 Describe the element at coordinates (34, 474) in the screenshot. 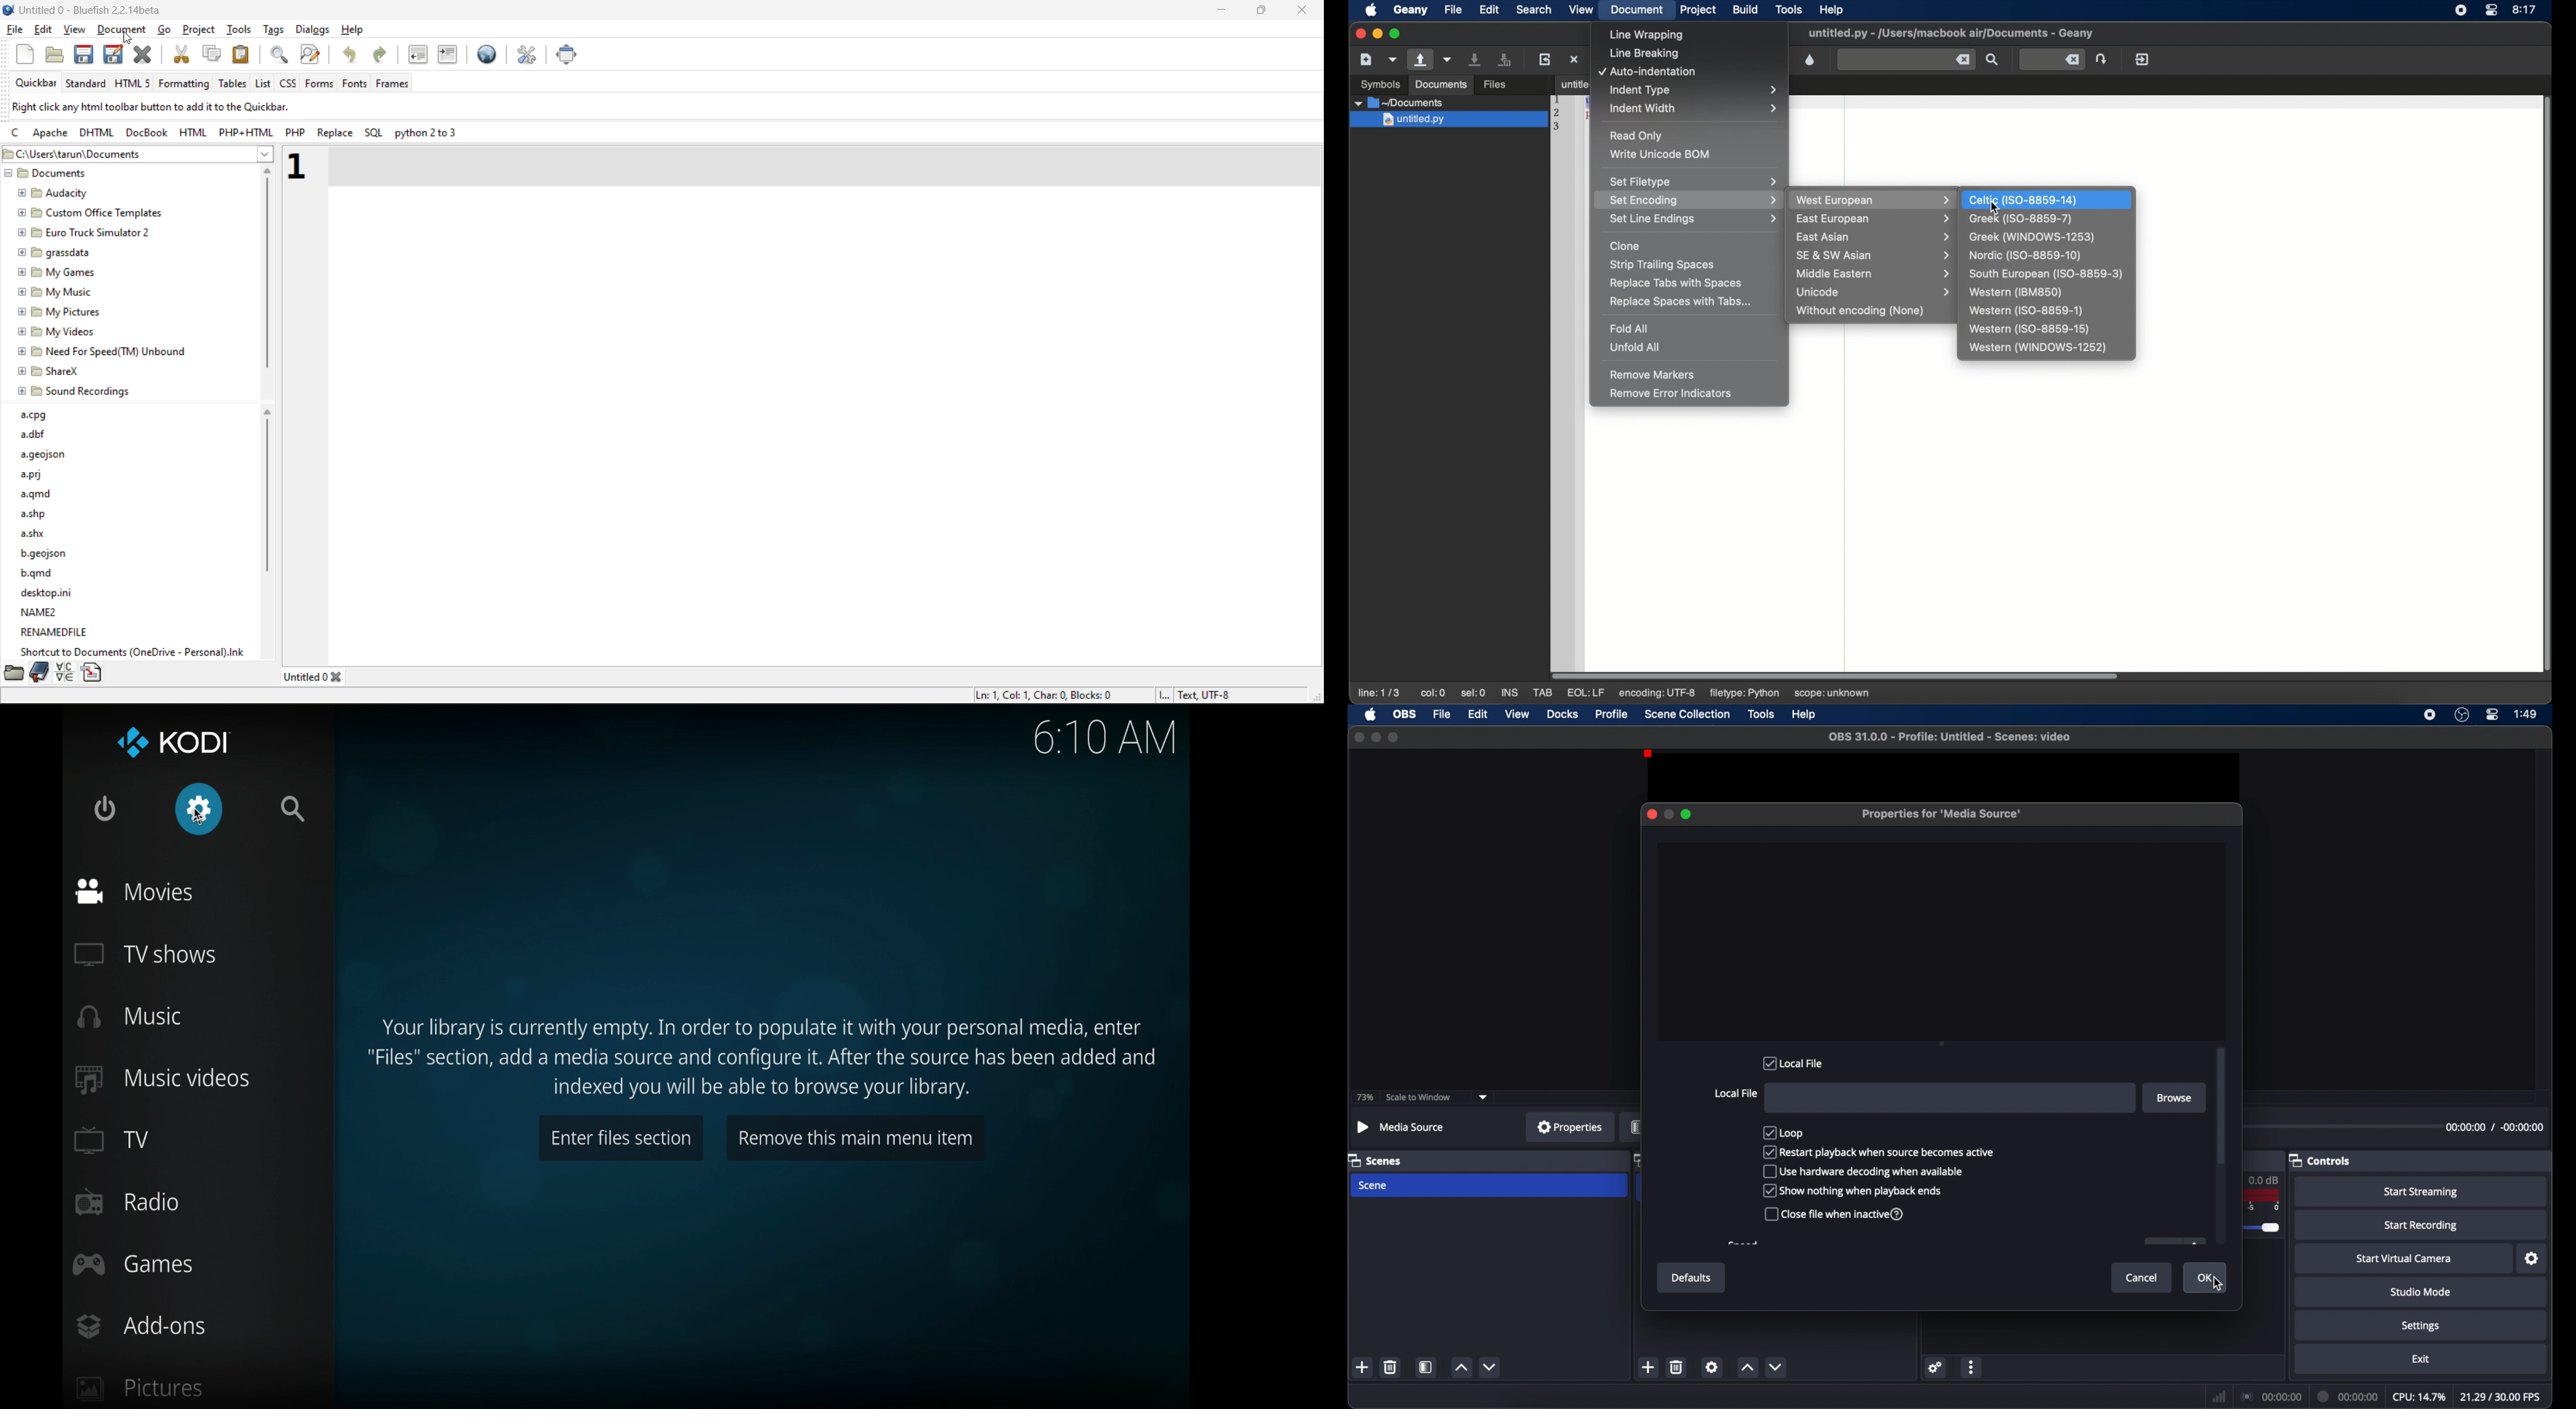

I see `a.prj` at that location.